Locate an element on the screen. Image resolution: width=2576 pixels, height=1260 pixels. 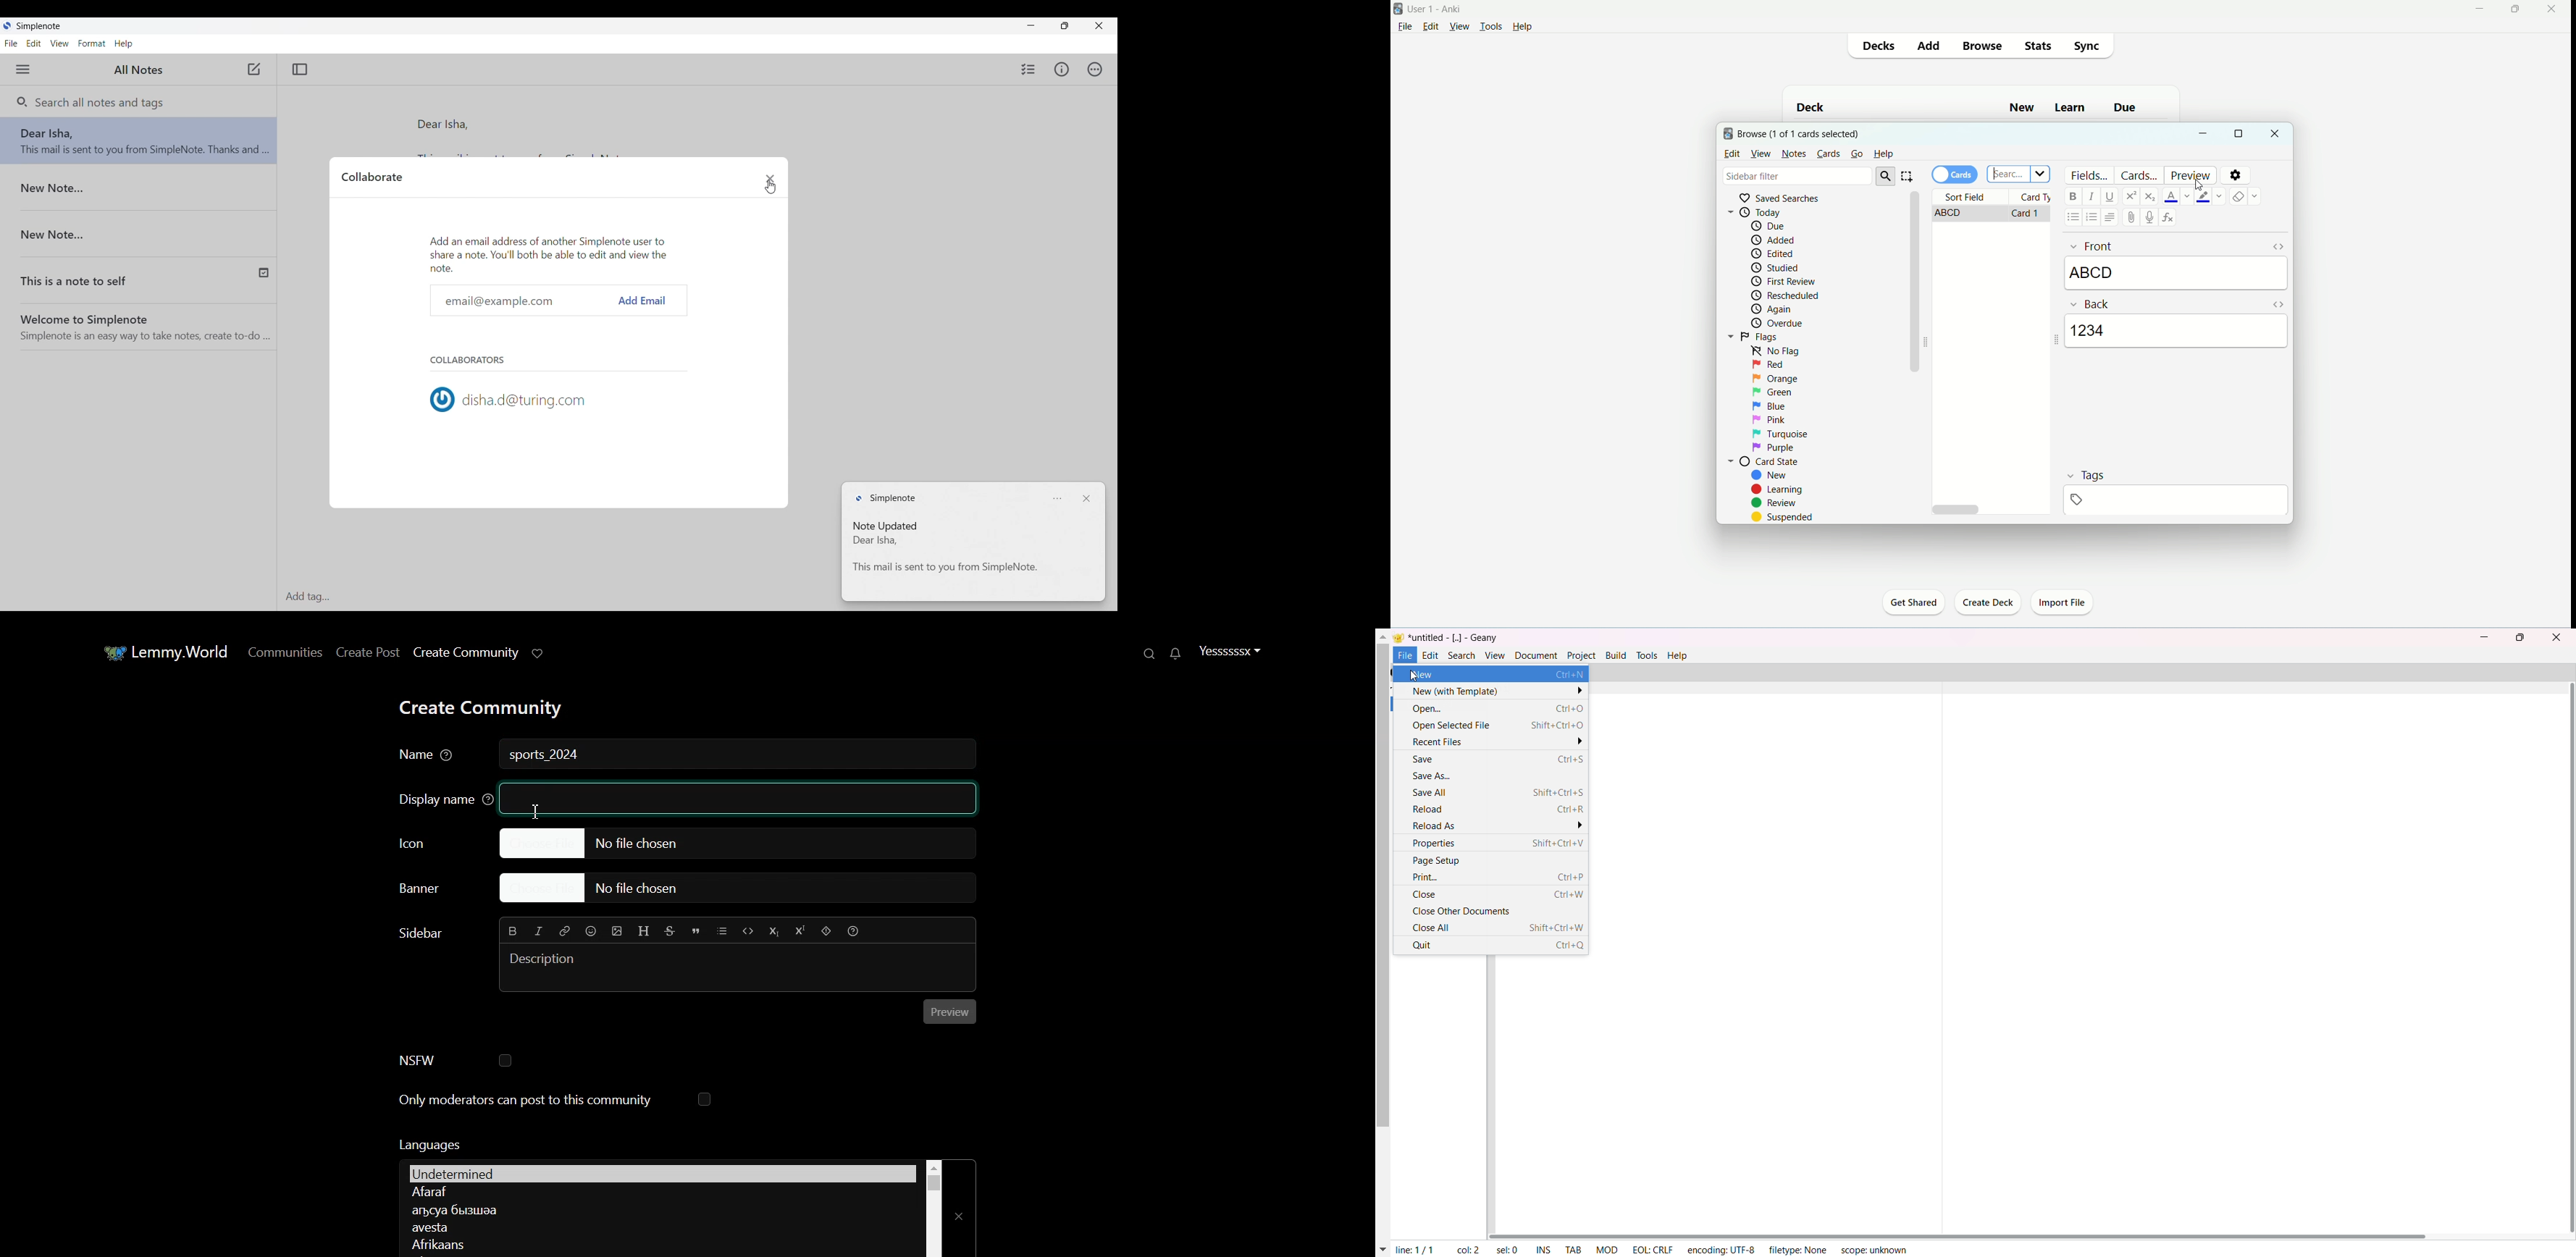
new is located at coordinates (2025, 107).